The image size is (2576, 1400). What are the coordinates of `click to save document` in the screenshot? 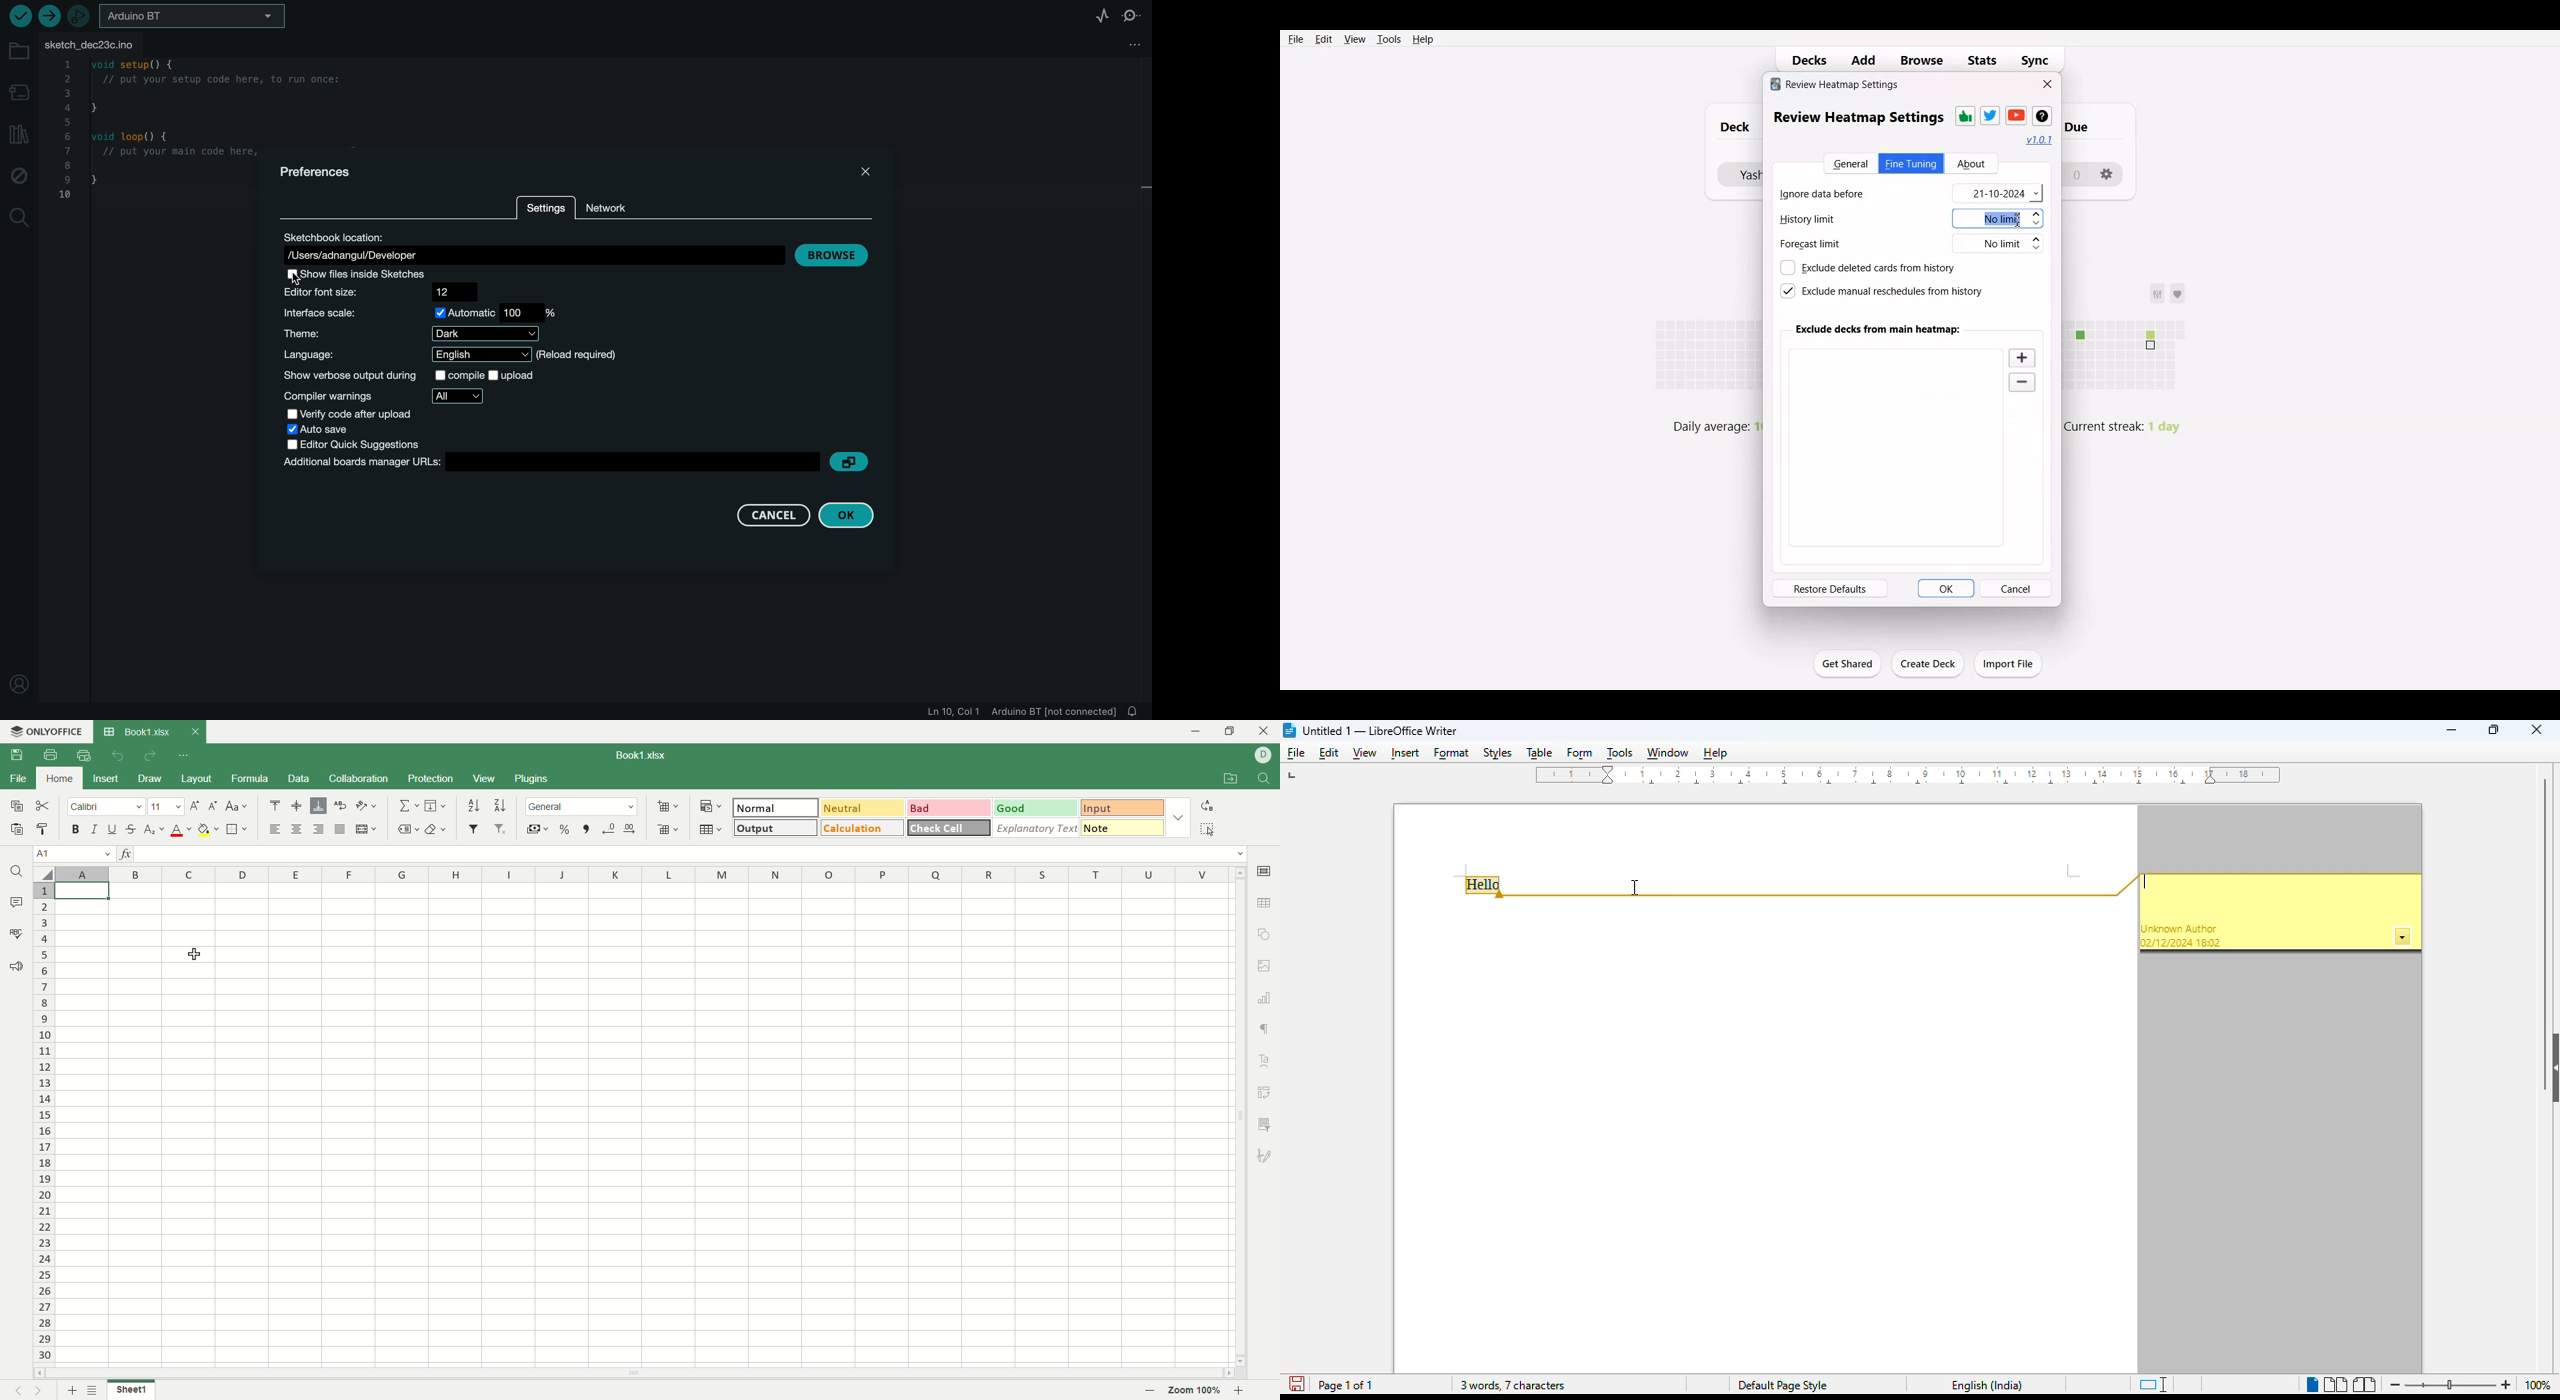 It's located at (1299, 1385).